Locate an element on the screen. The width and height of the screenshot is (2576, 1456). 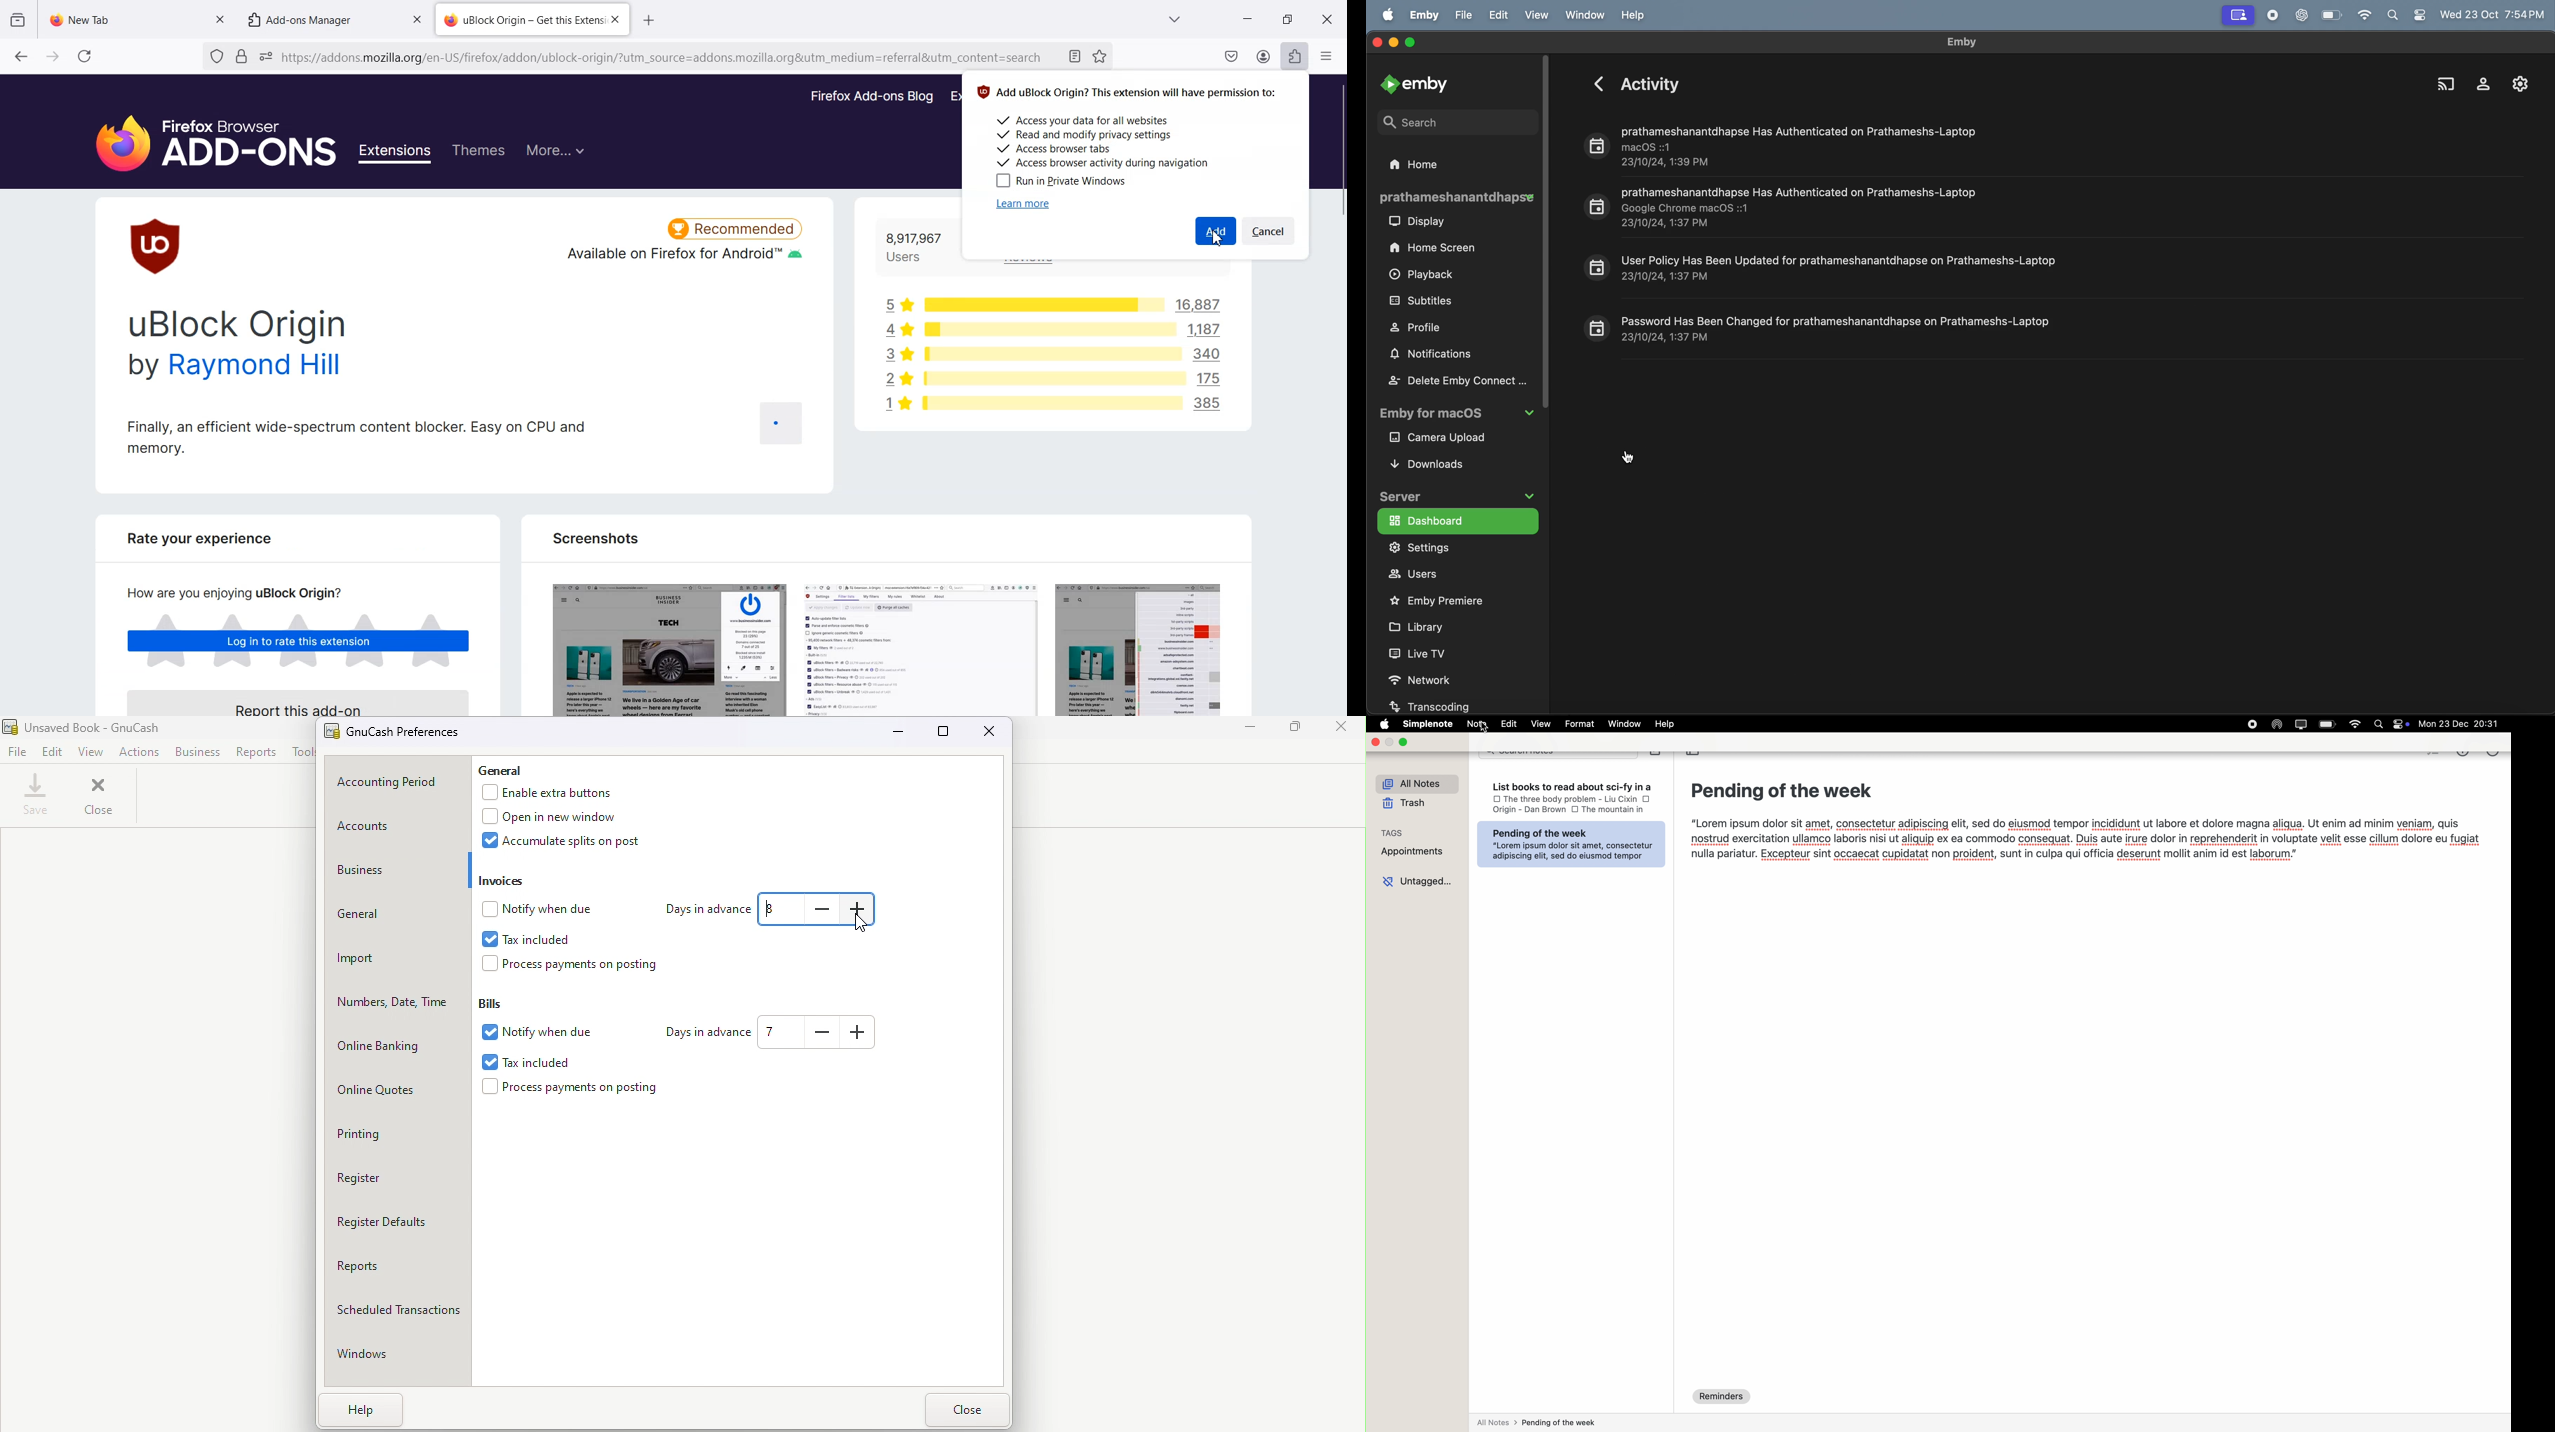
all notes > pending of the week is located at coordinates (1539, 1424).